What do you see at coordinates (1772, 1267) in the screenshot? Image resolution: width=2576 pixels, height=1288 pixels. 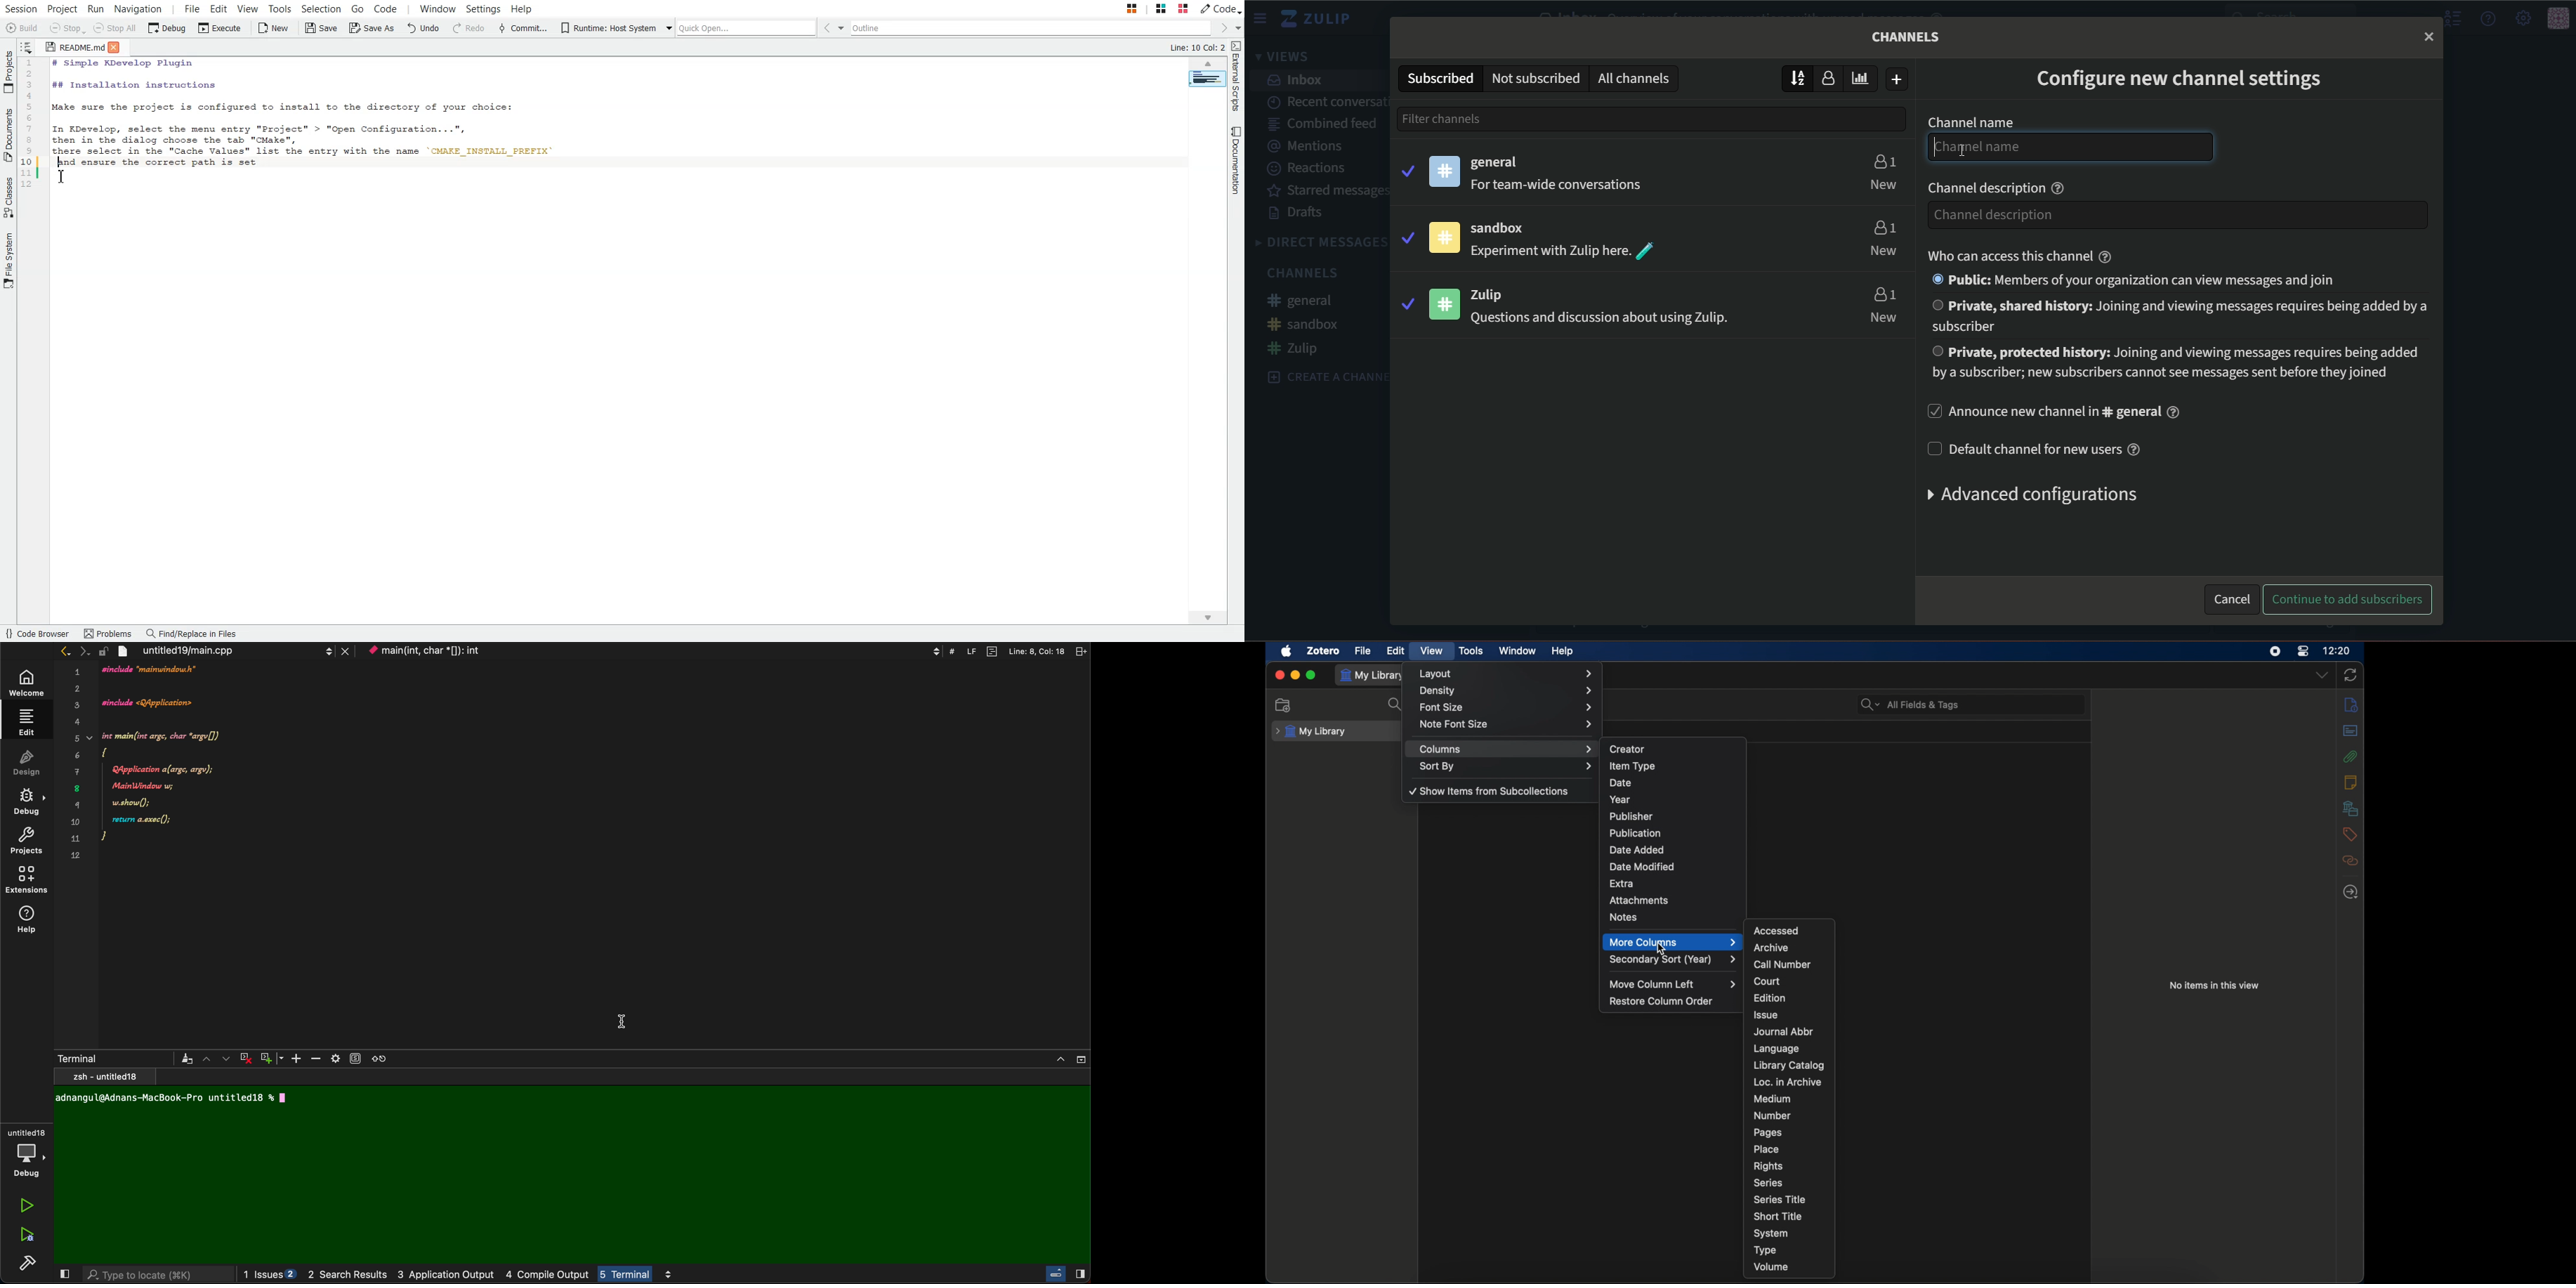 I see `volume` at bounding box center [1772, 1267].